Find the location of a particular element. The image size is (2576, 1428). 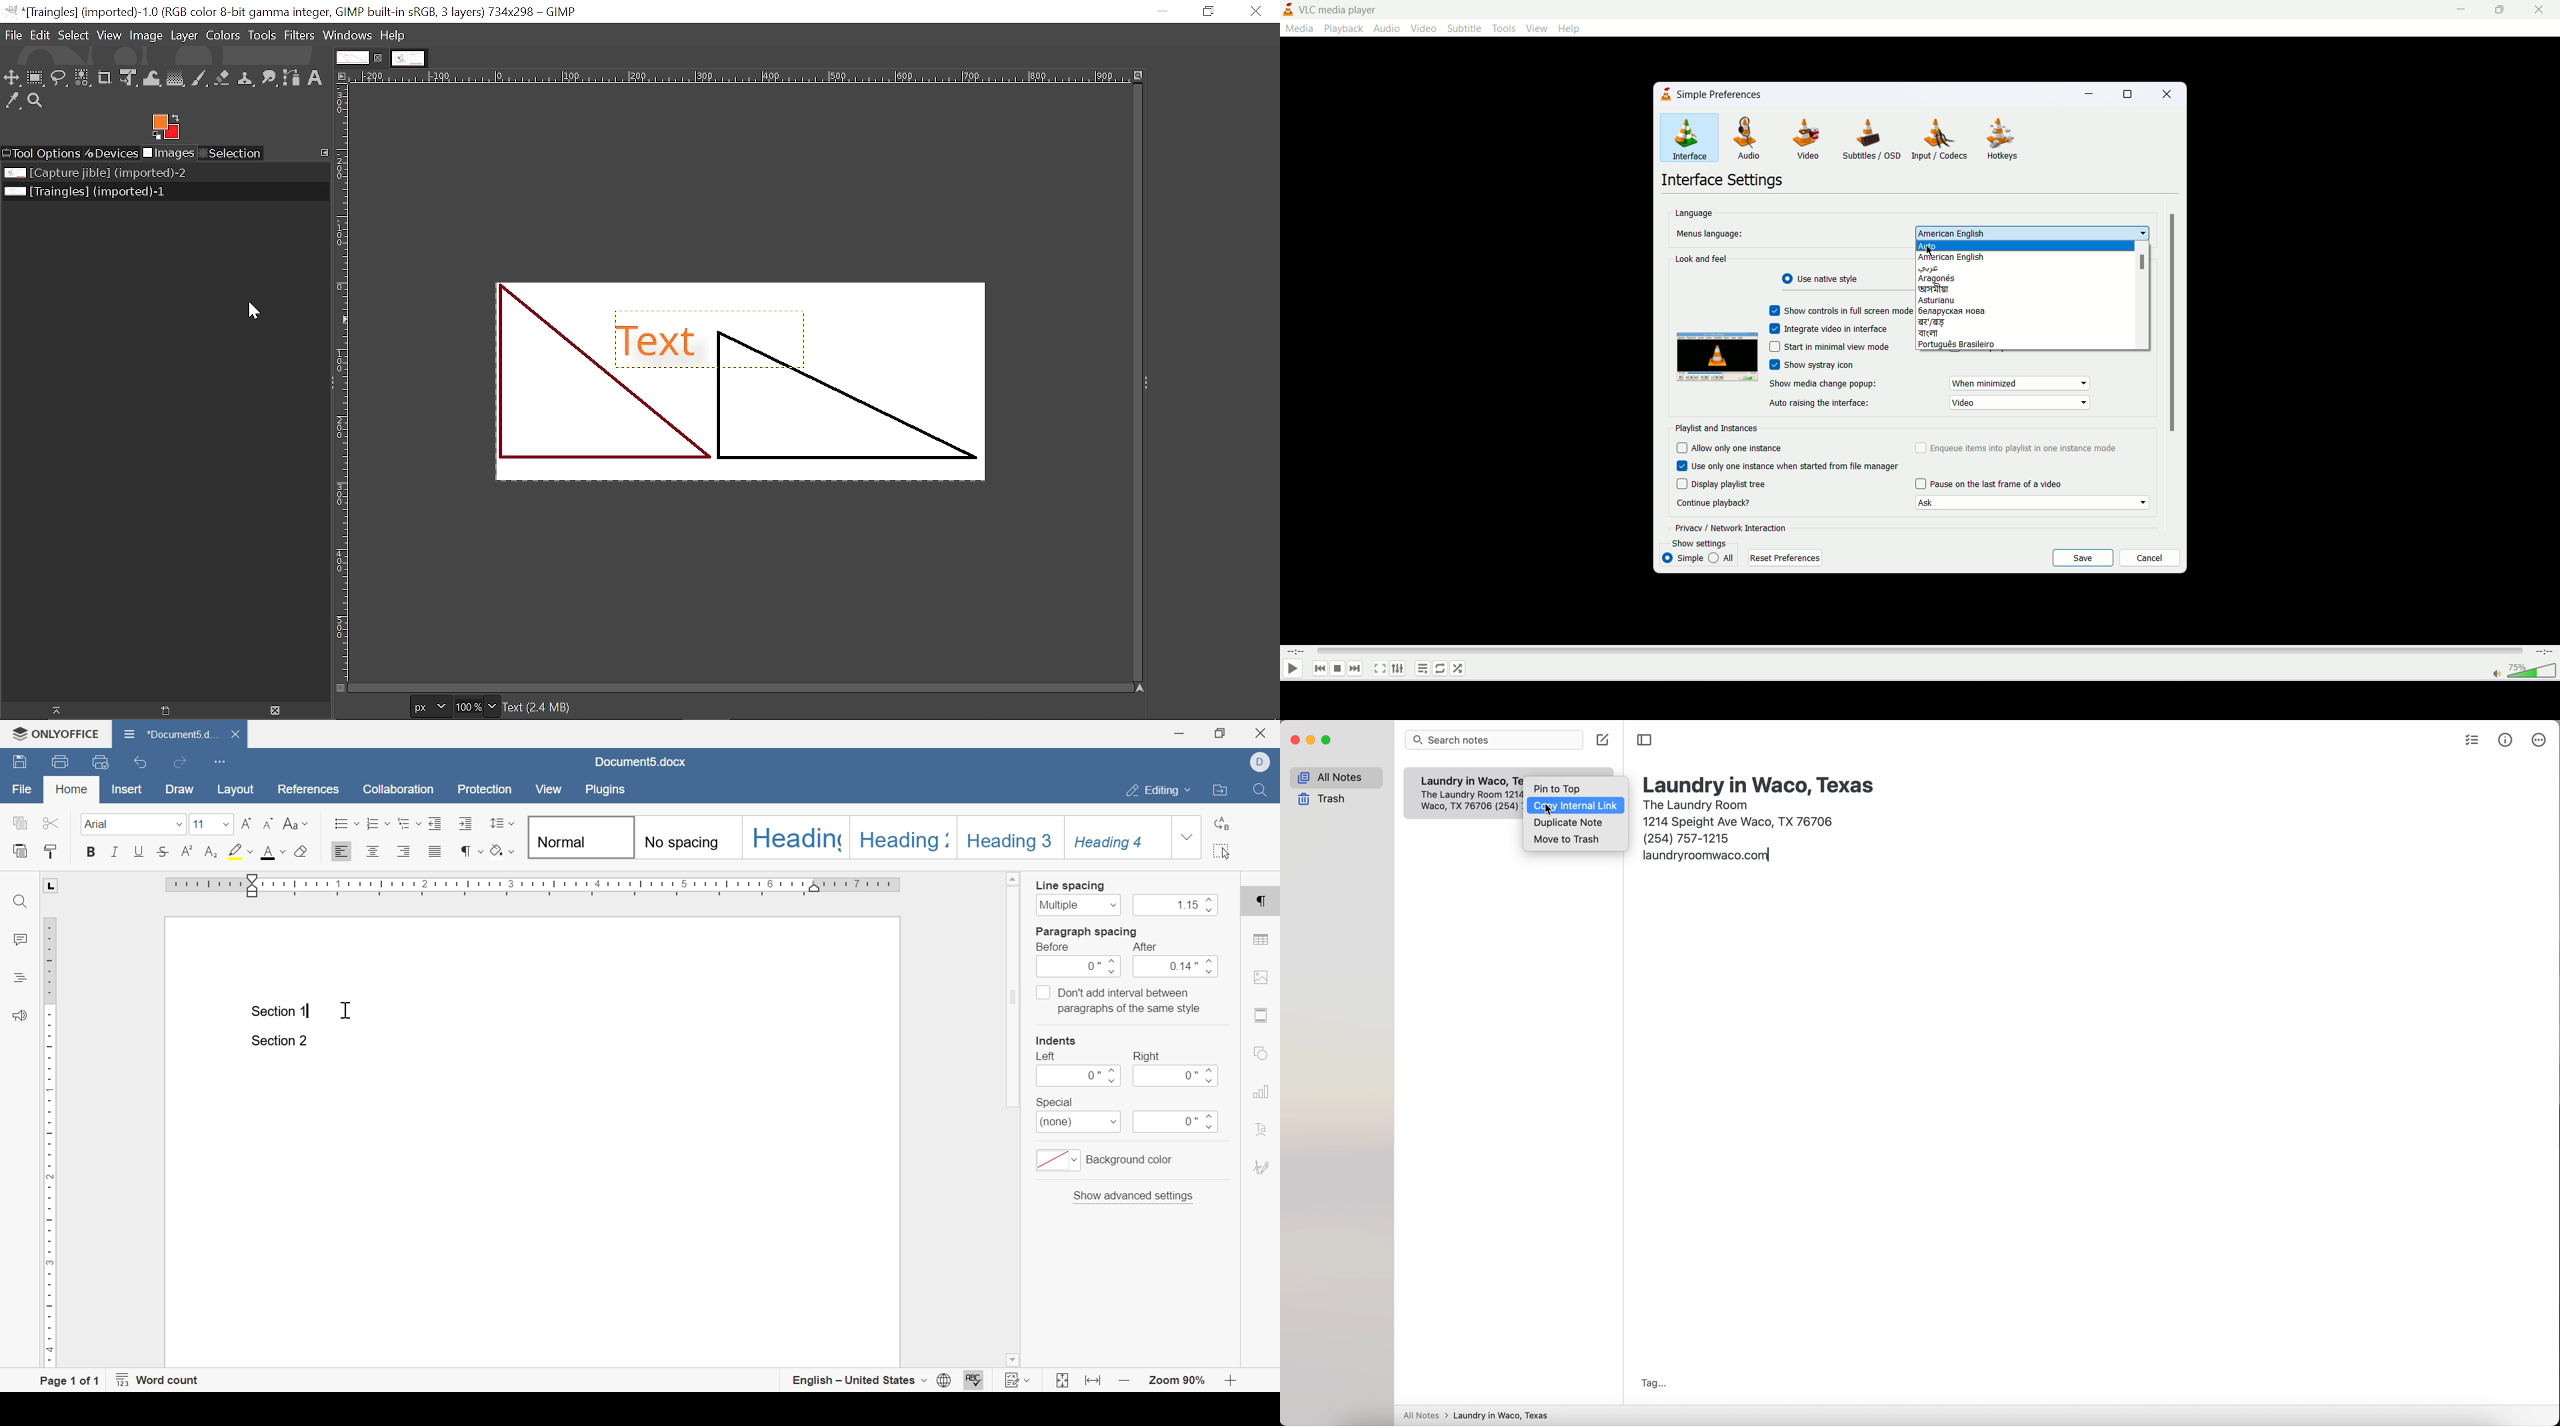

more options is located at coordinates (2538, 740).